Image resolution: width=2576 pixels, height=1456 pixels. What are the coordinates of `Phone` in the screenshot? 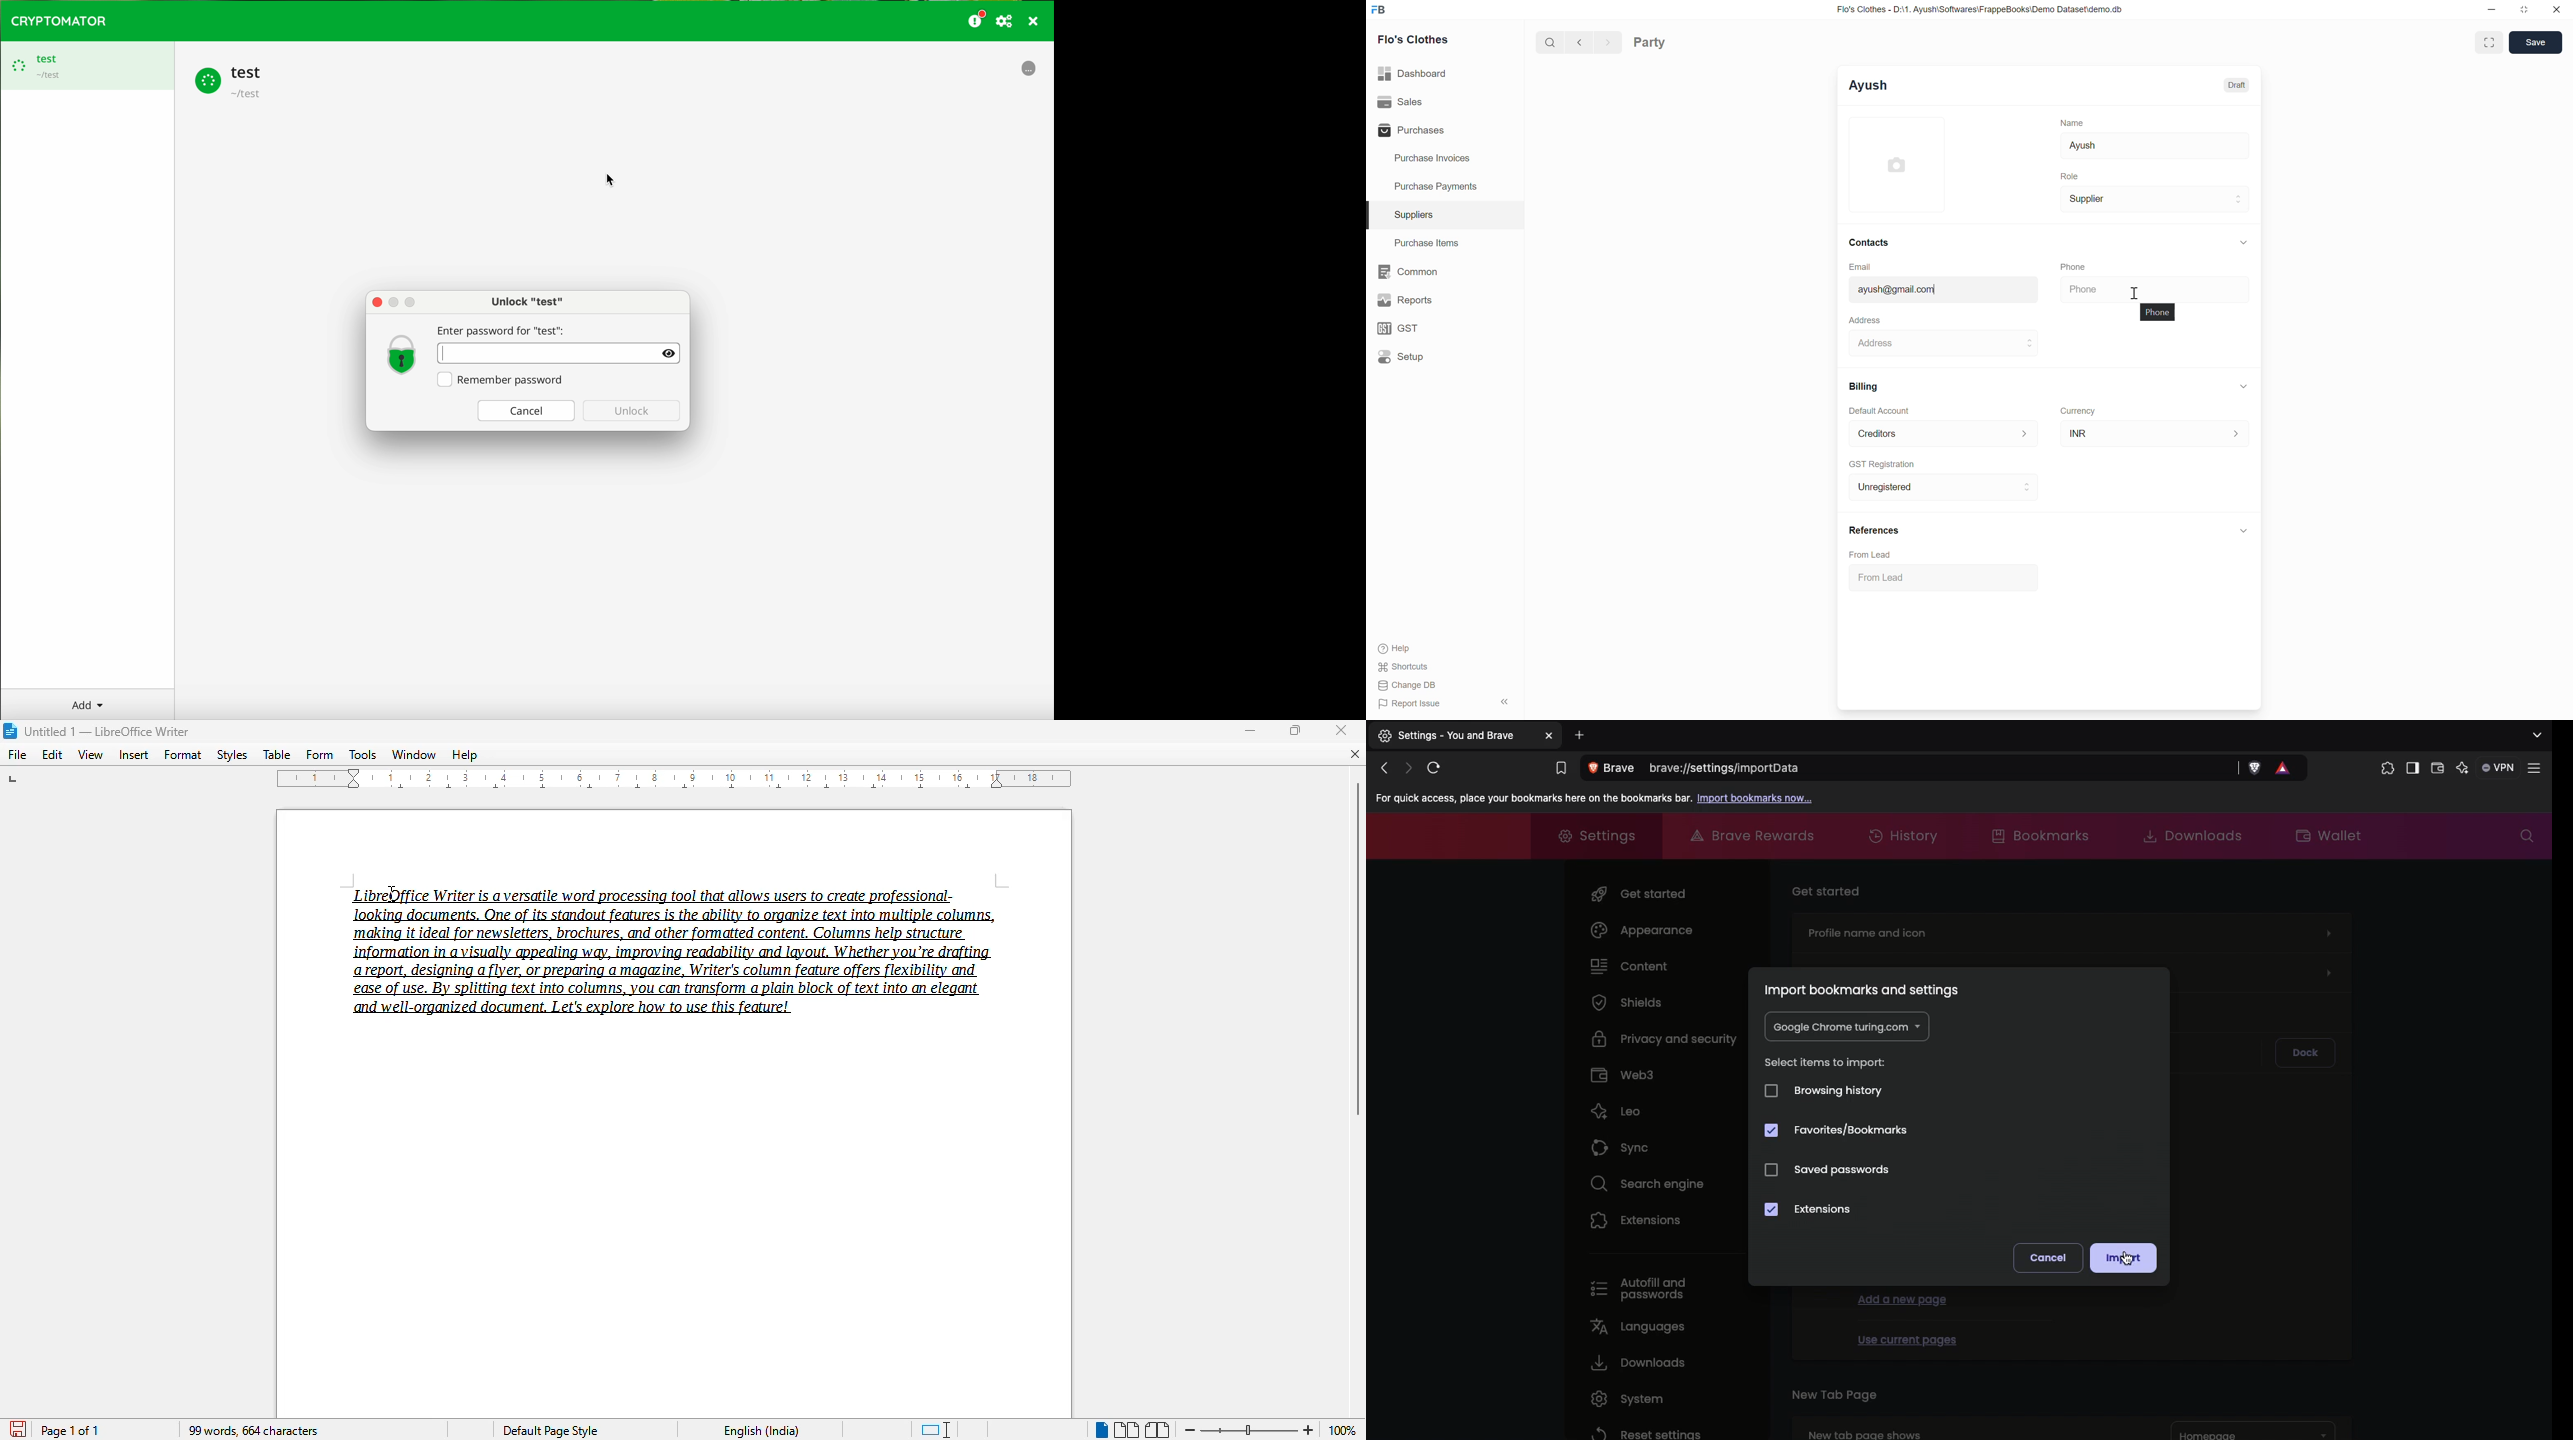 It's located at (2155, 290).